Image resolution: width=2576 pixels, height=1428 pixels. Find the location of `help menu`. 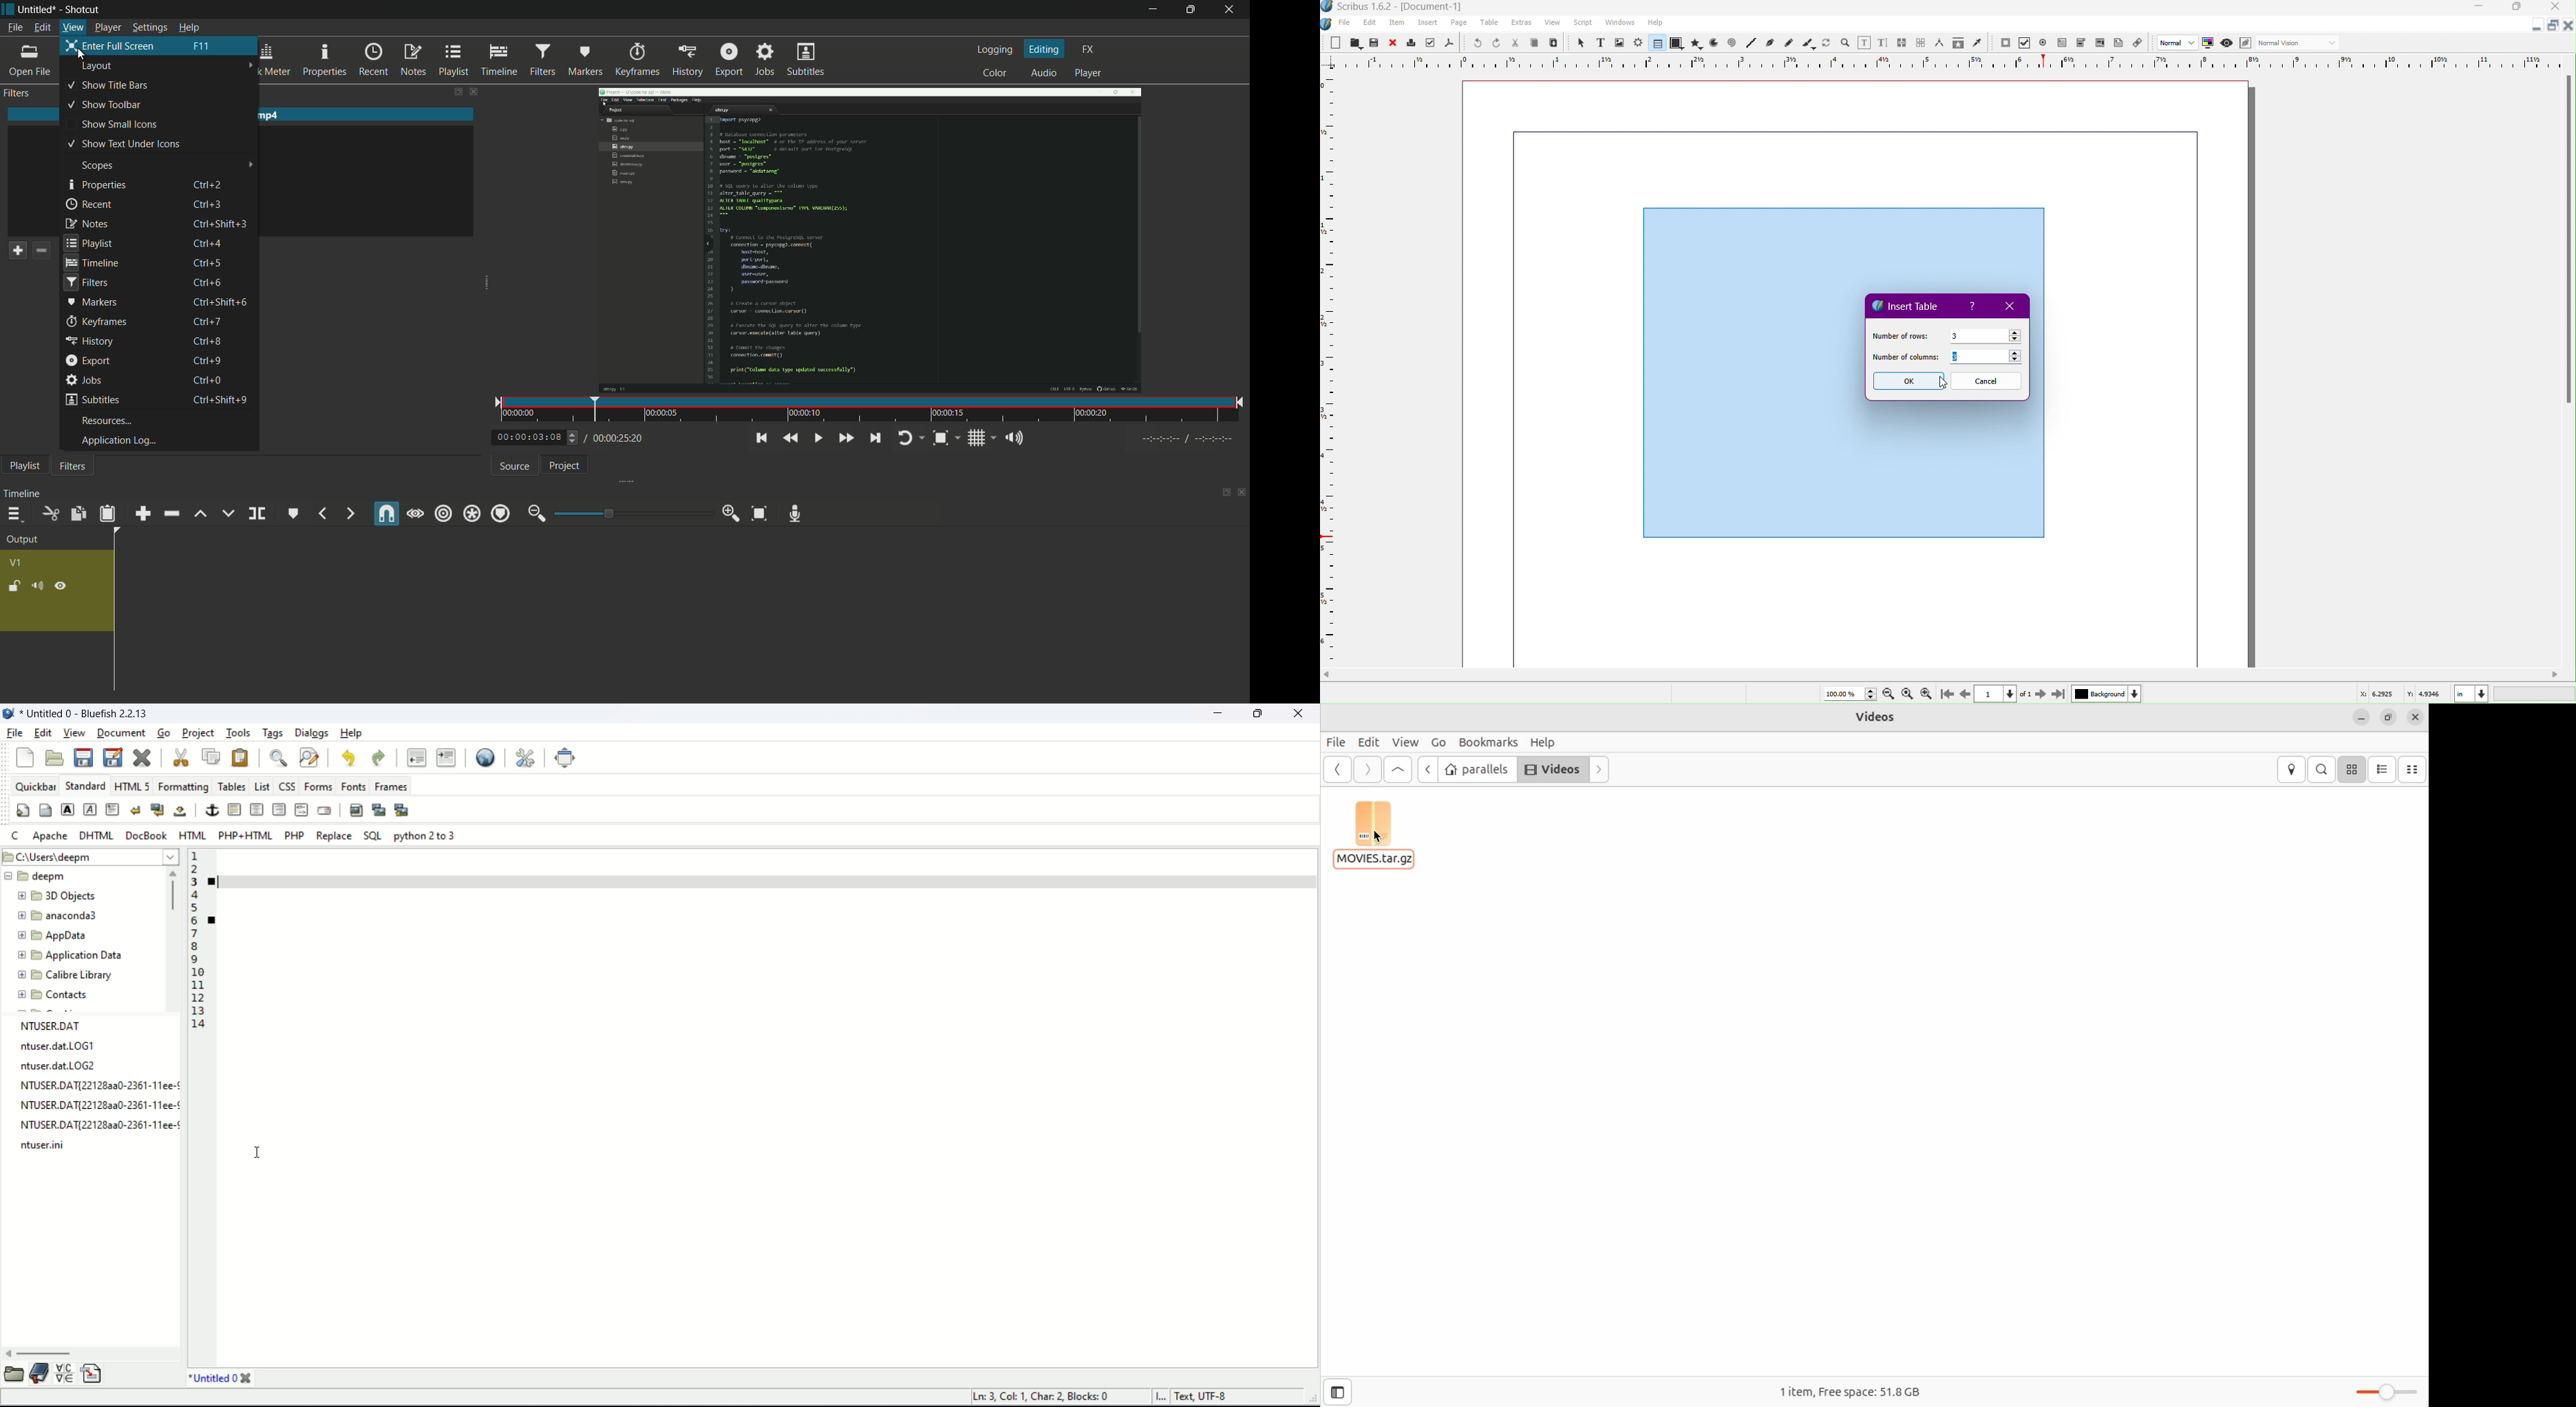

help menu is located at coordinates (188, 27).